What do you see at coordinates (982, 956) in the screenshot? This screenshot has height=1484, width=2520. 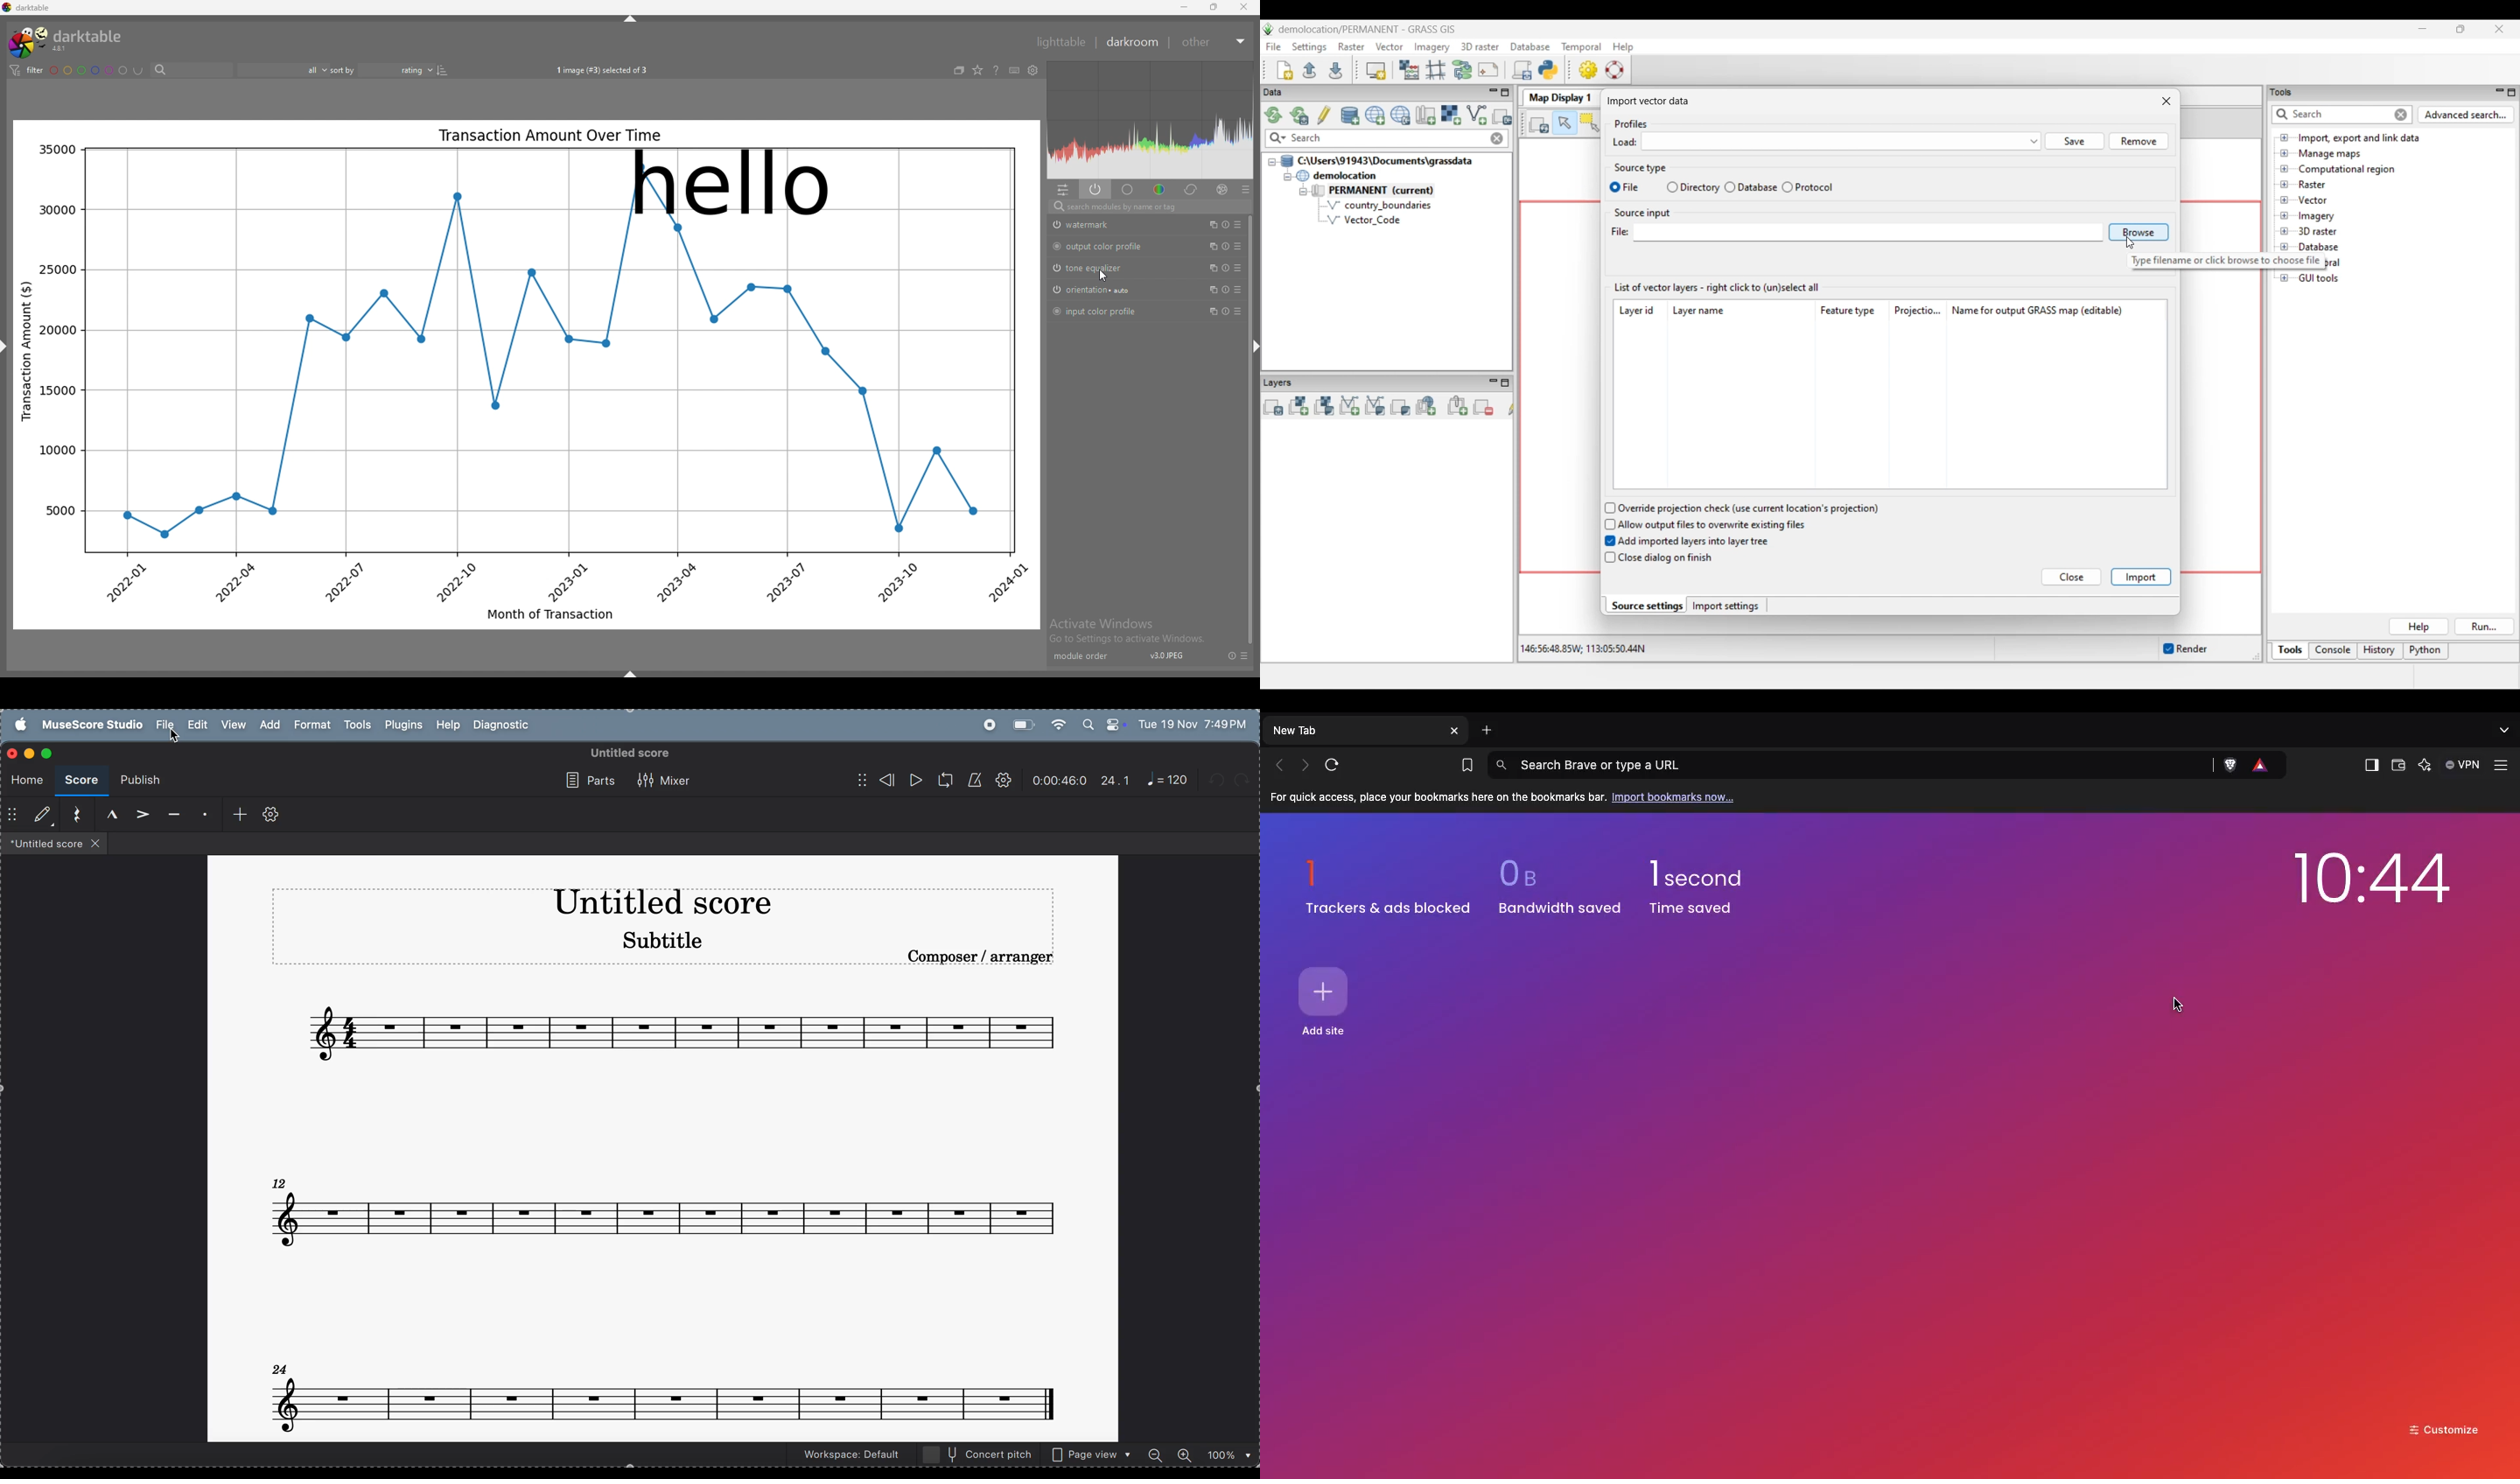 I see `composer` at bounding box center [982, 956].